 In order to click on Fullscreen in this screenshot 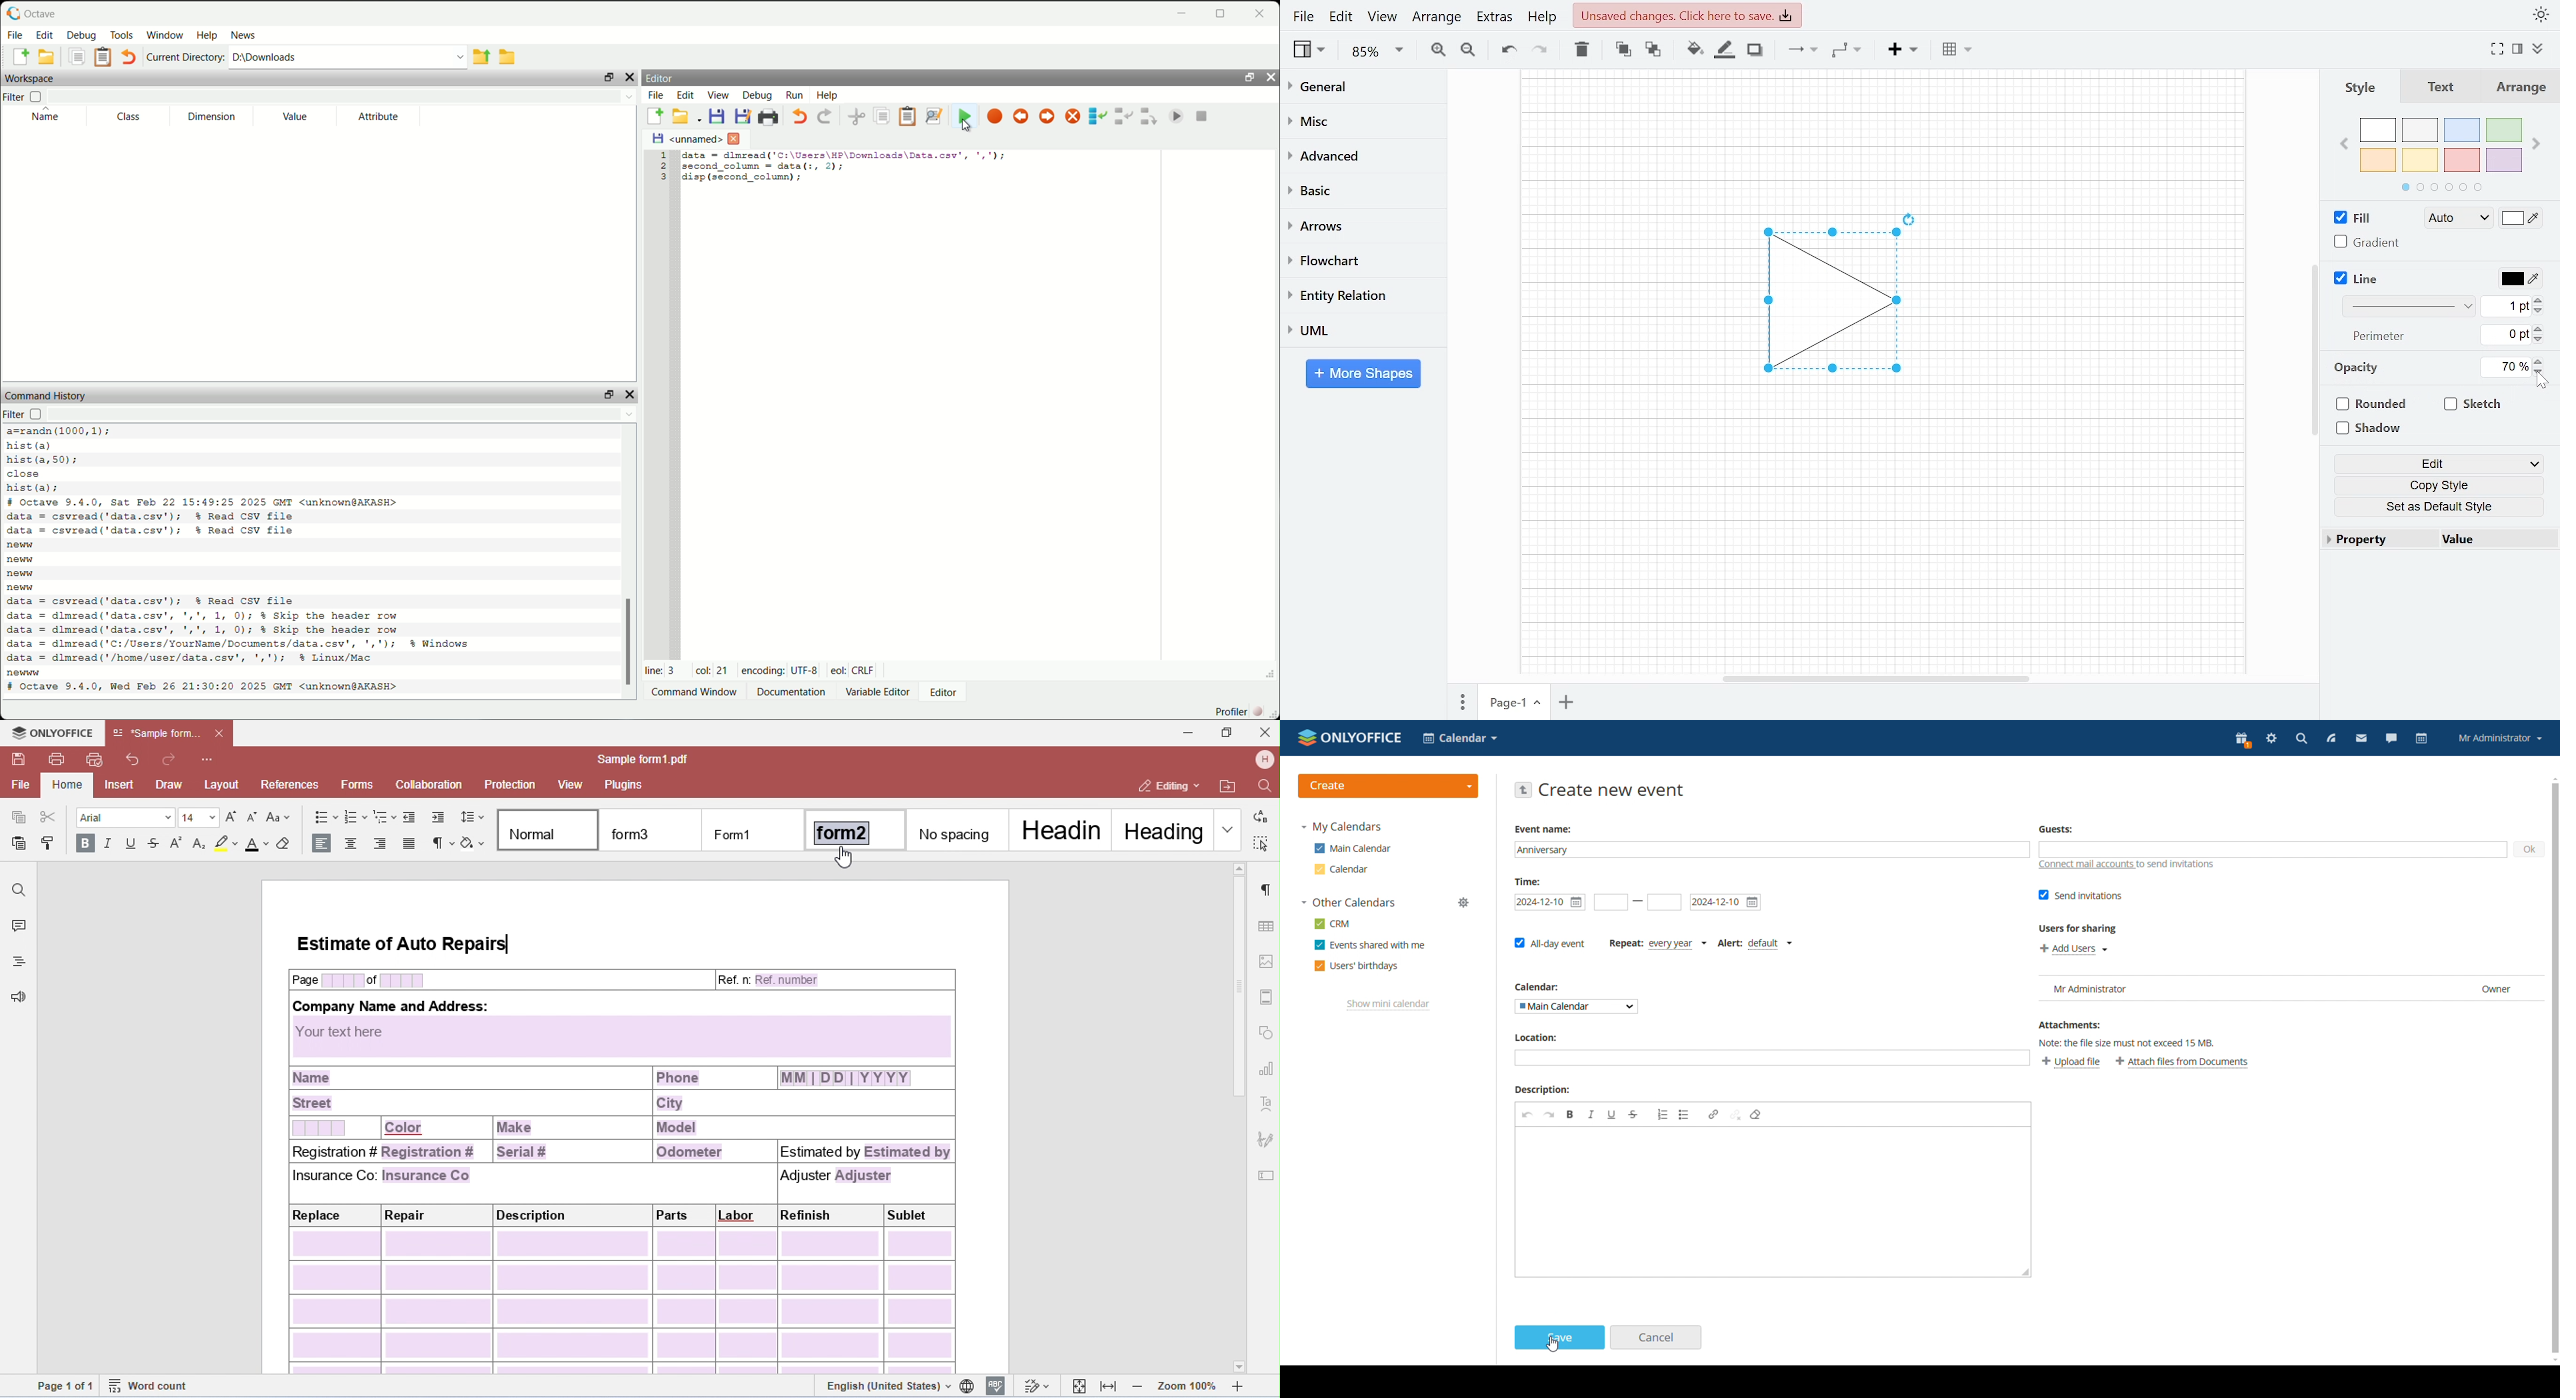, I will do `click(2500, 49)`.